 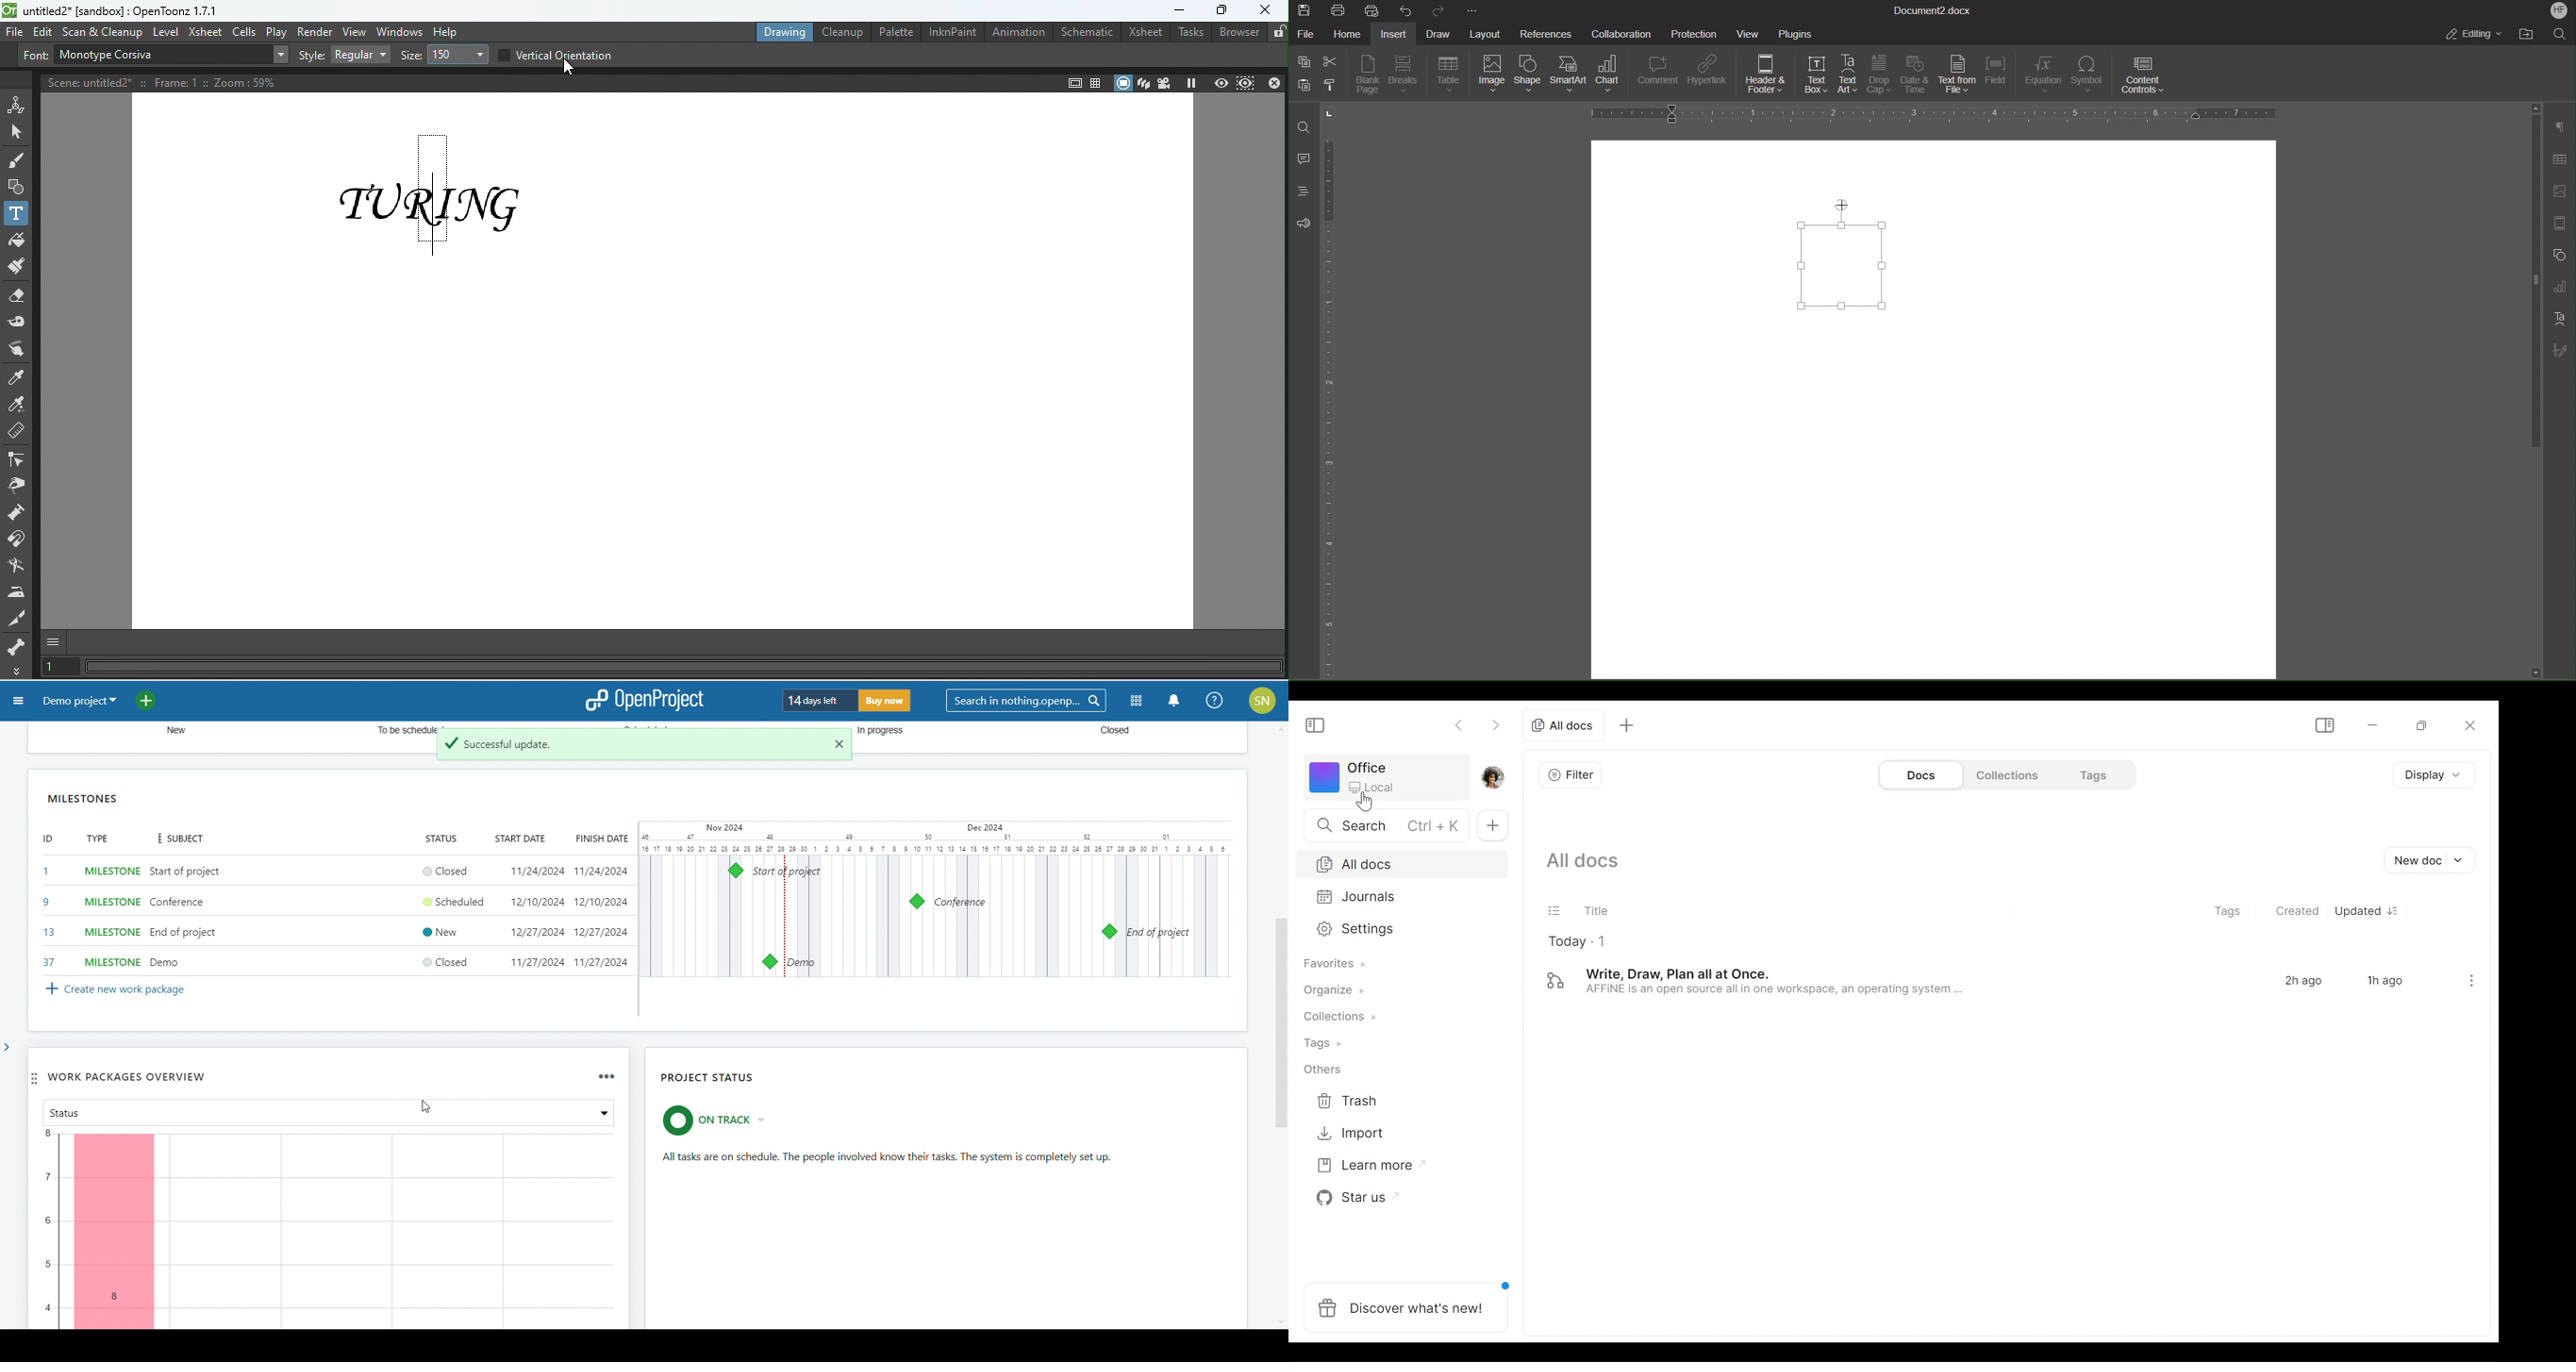 I want to click on Cursor, so click(x=1841, y=207).